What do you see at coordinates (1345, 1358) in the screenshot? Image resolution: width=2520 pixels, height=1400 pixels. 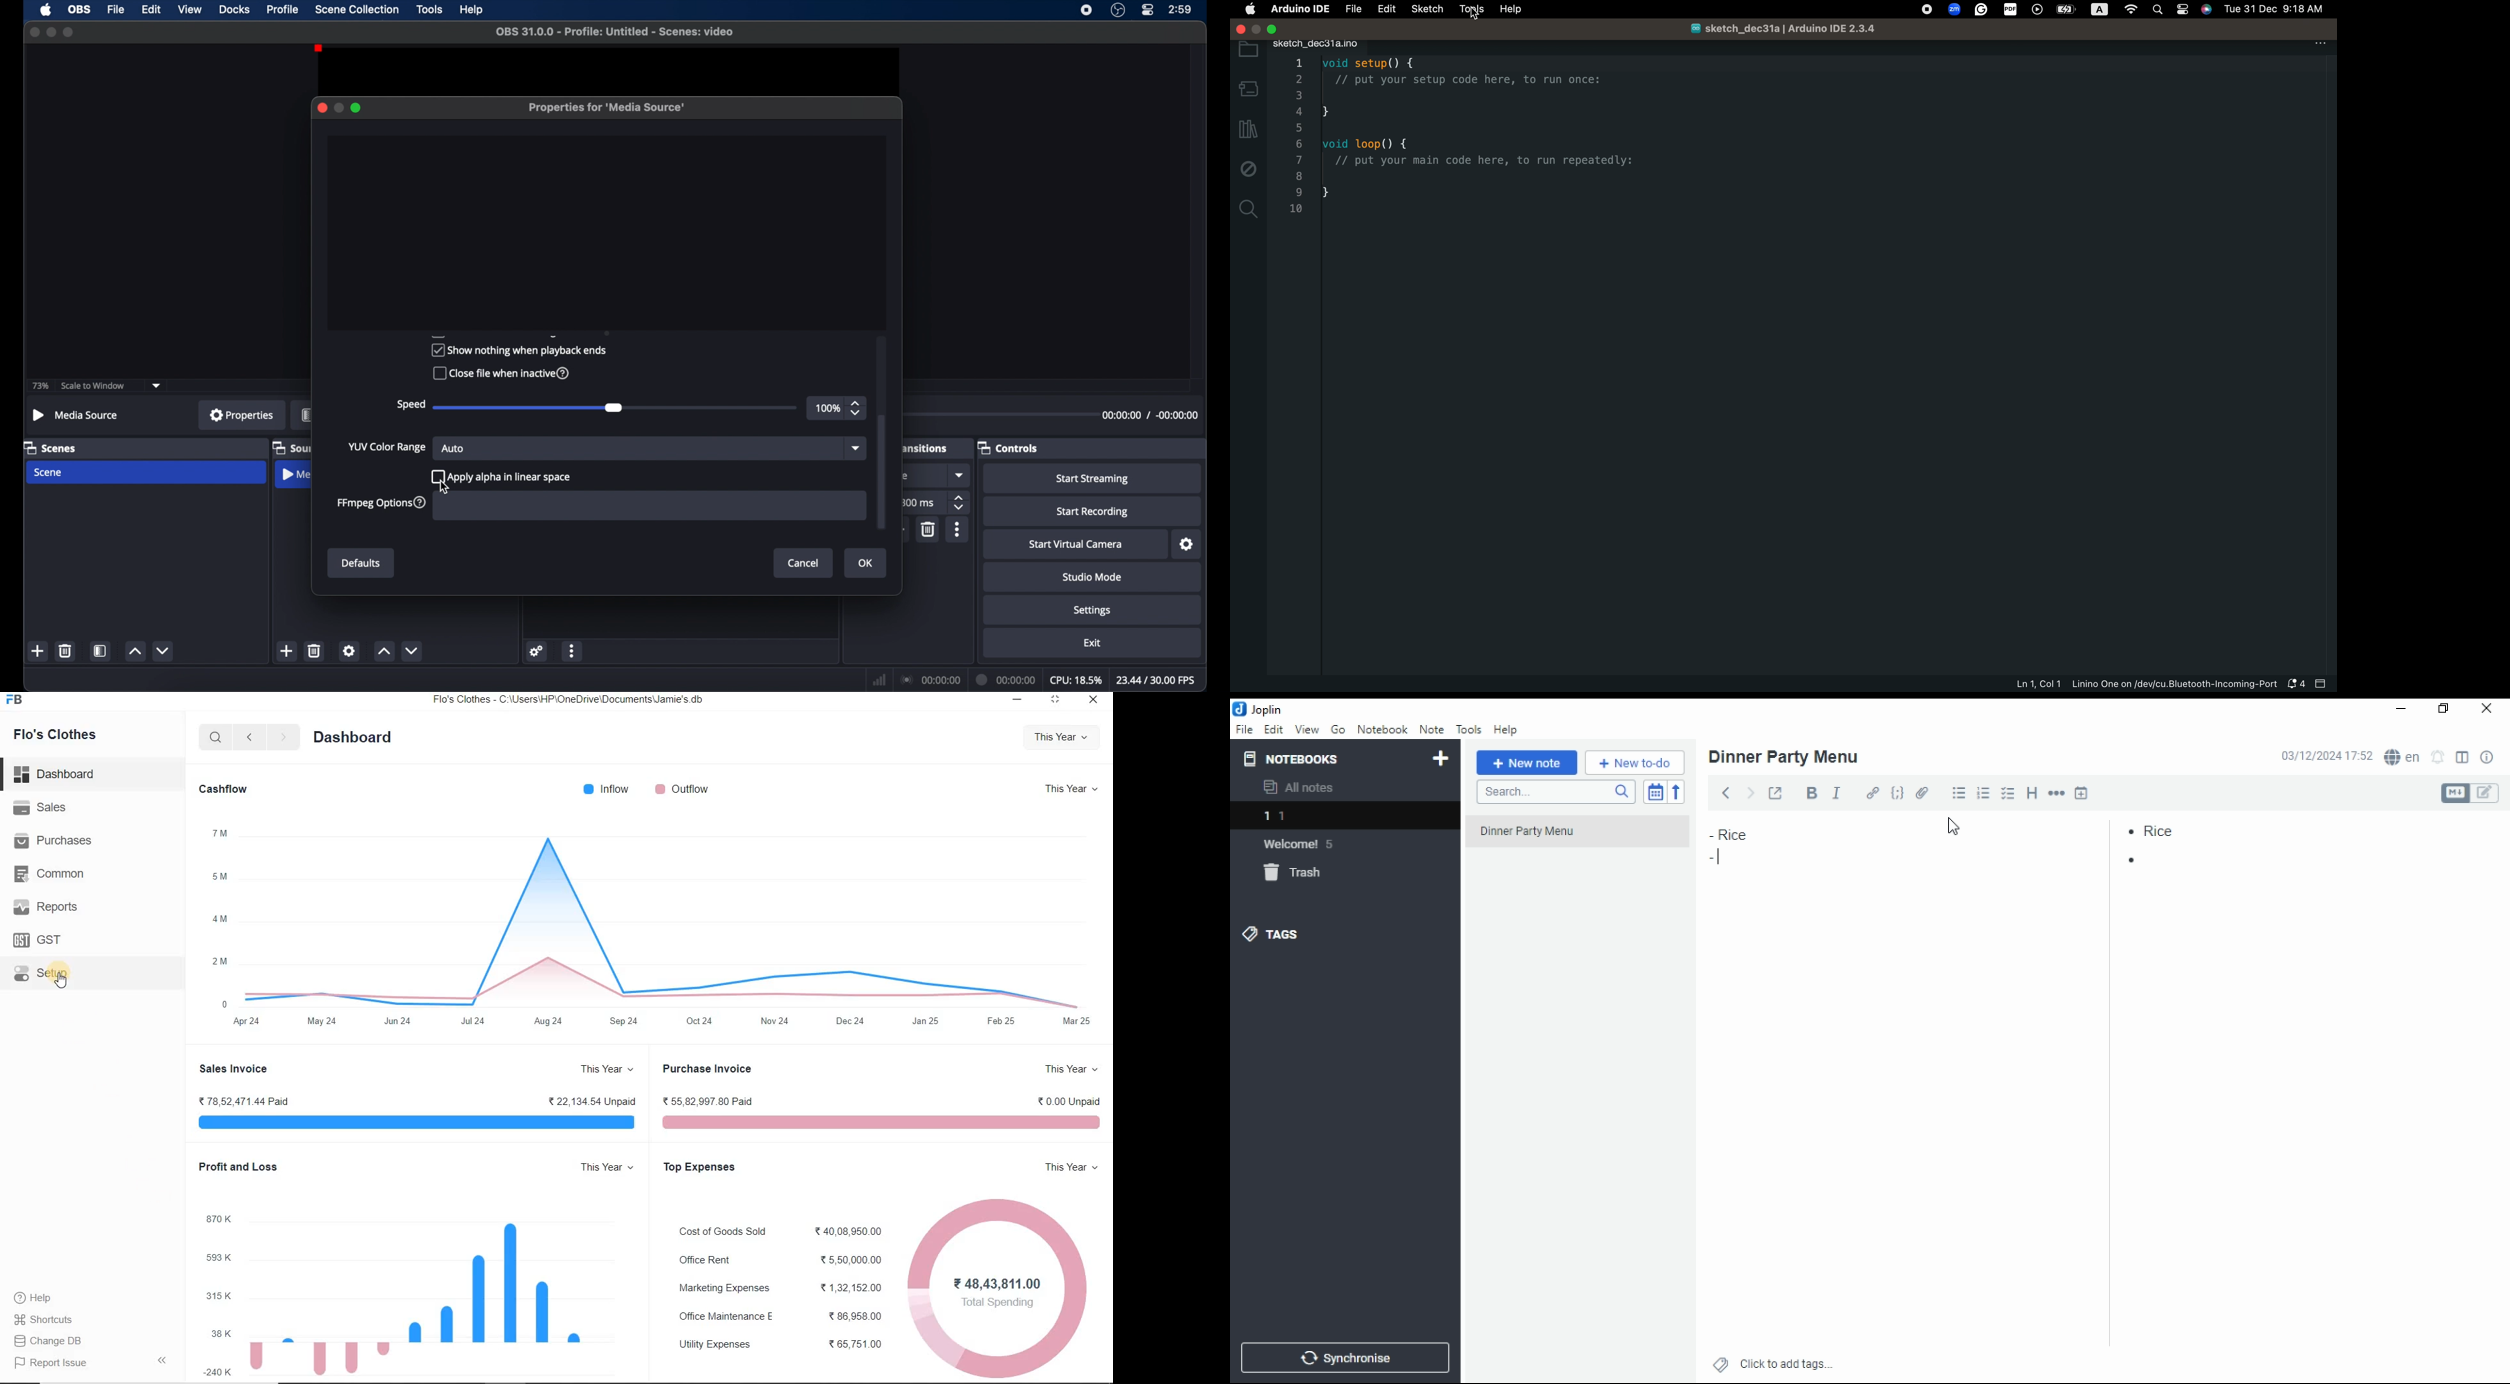 I see `synchronise` at bounding box center [1345, 1358].